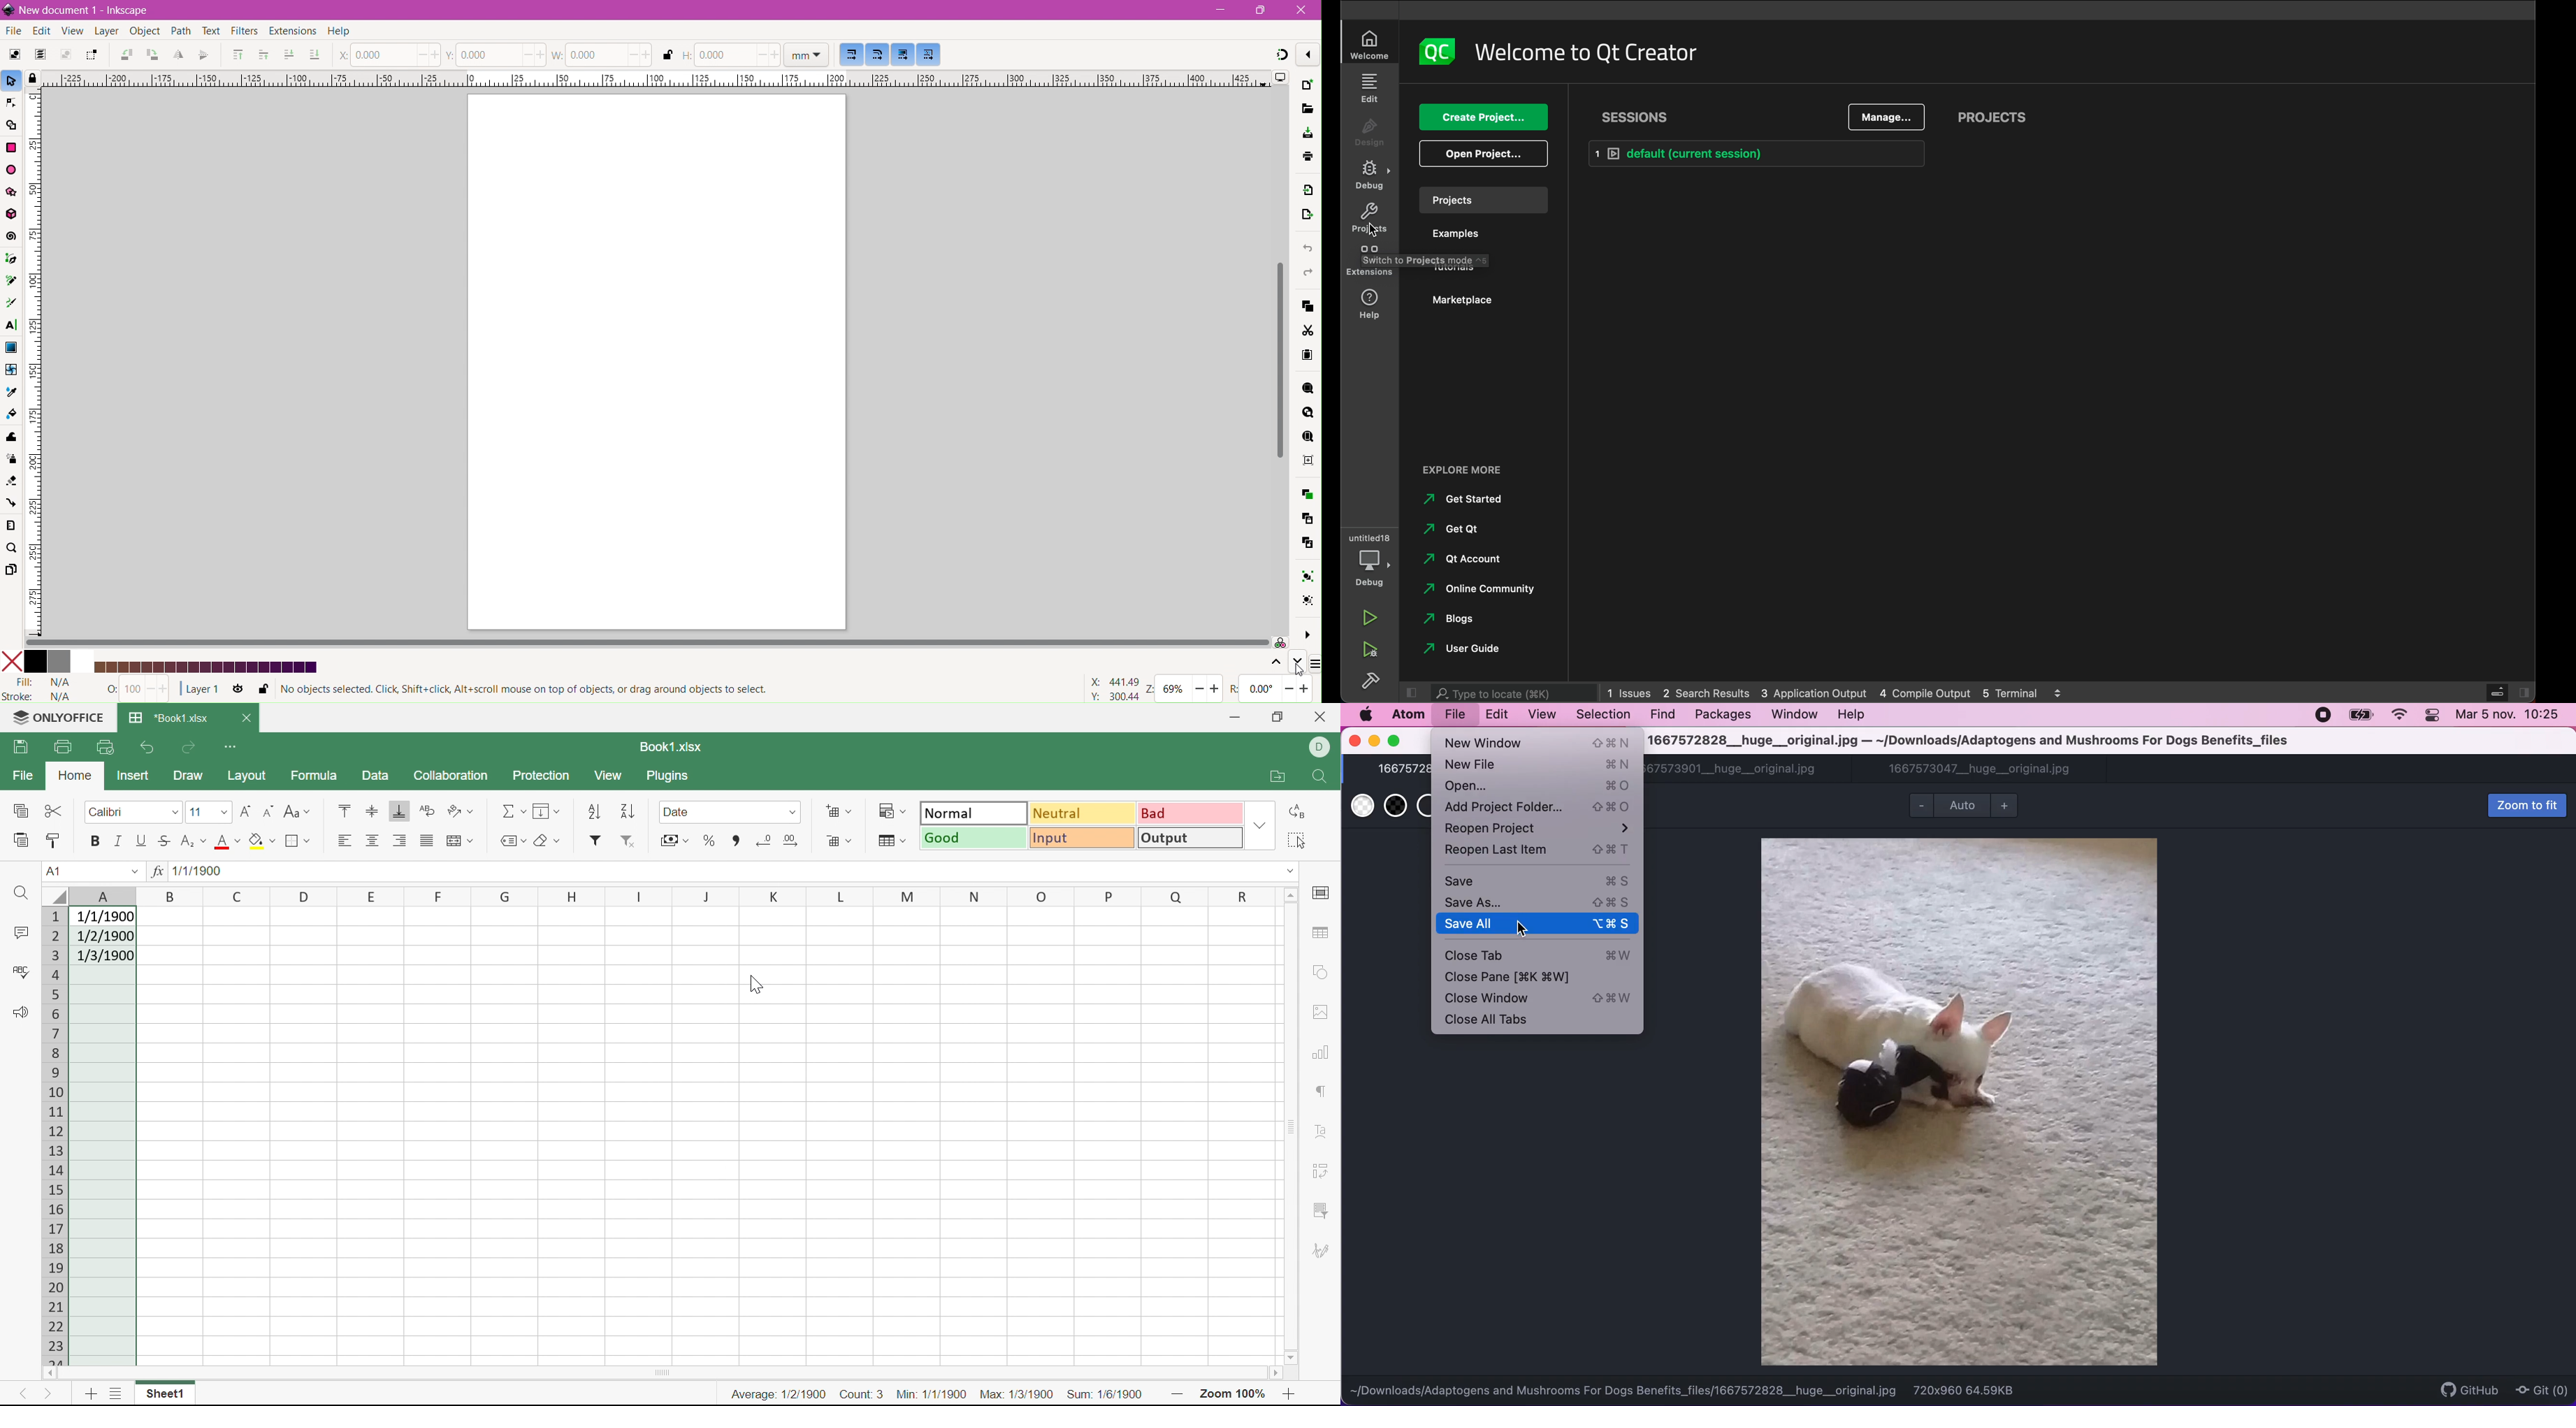 The width and height of the screenshot is (2576, 1428). Describe the element at coordinates (104, 915) in the screenshot. I see `1/1/1900` at that location.